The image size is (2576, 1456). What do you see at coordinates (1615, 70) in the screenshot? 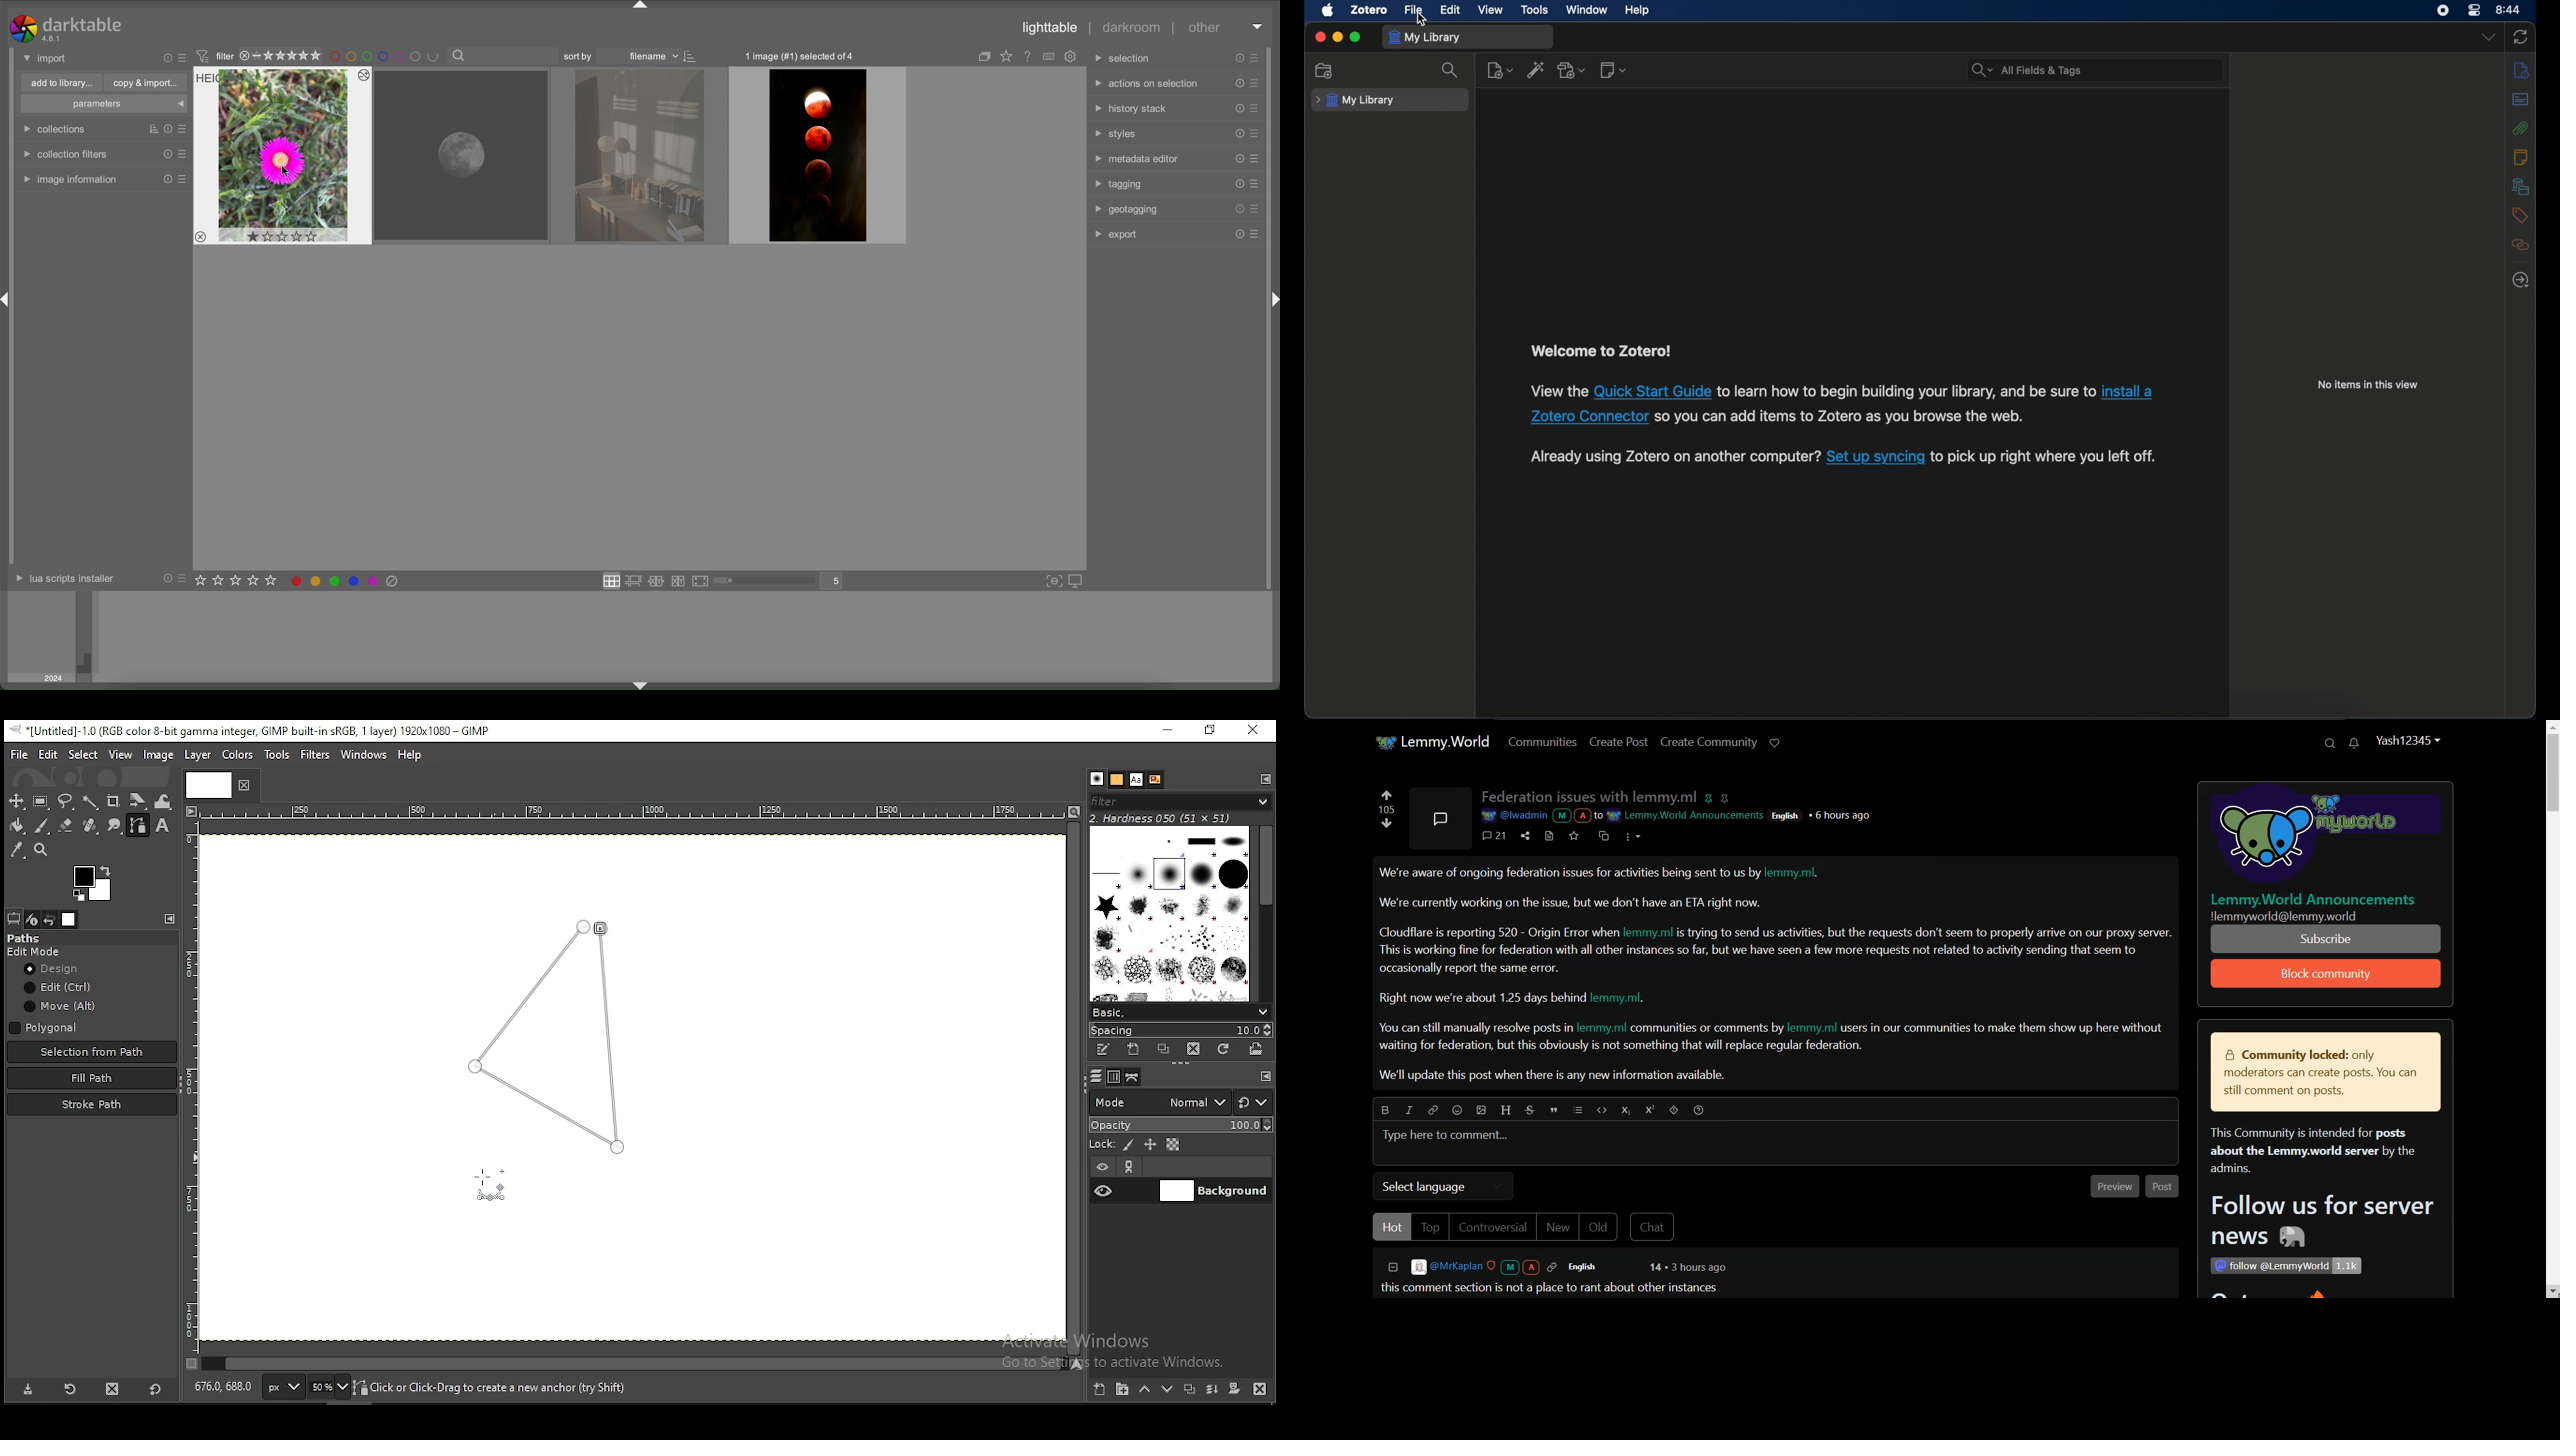
I see `new note` at bounding box center [1615, 70].